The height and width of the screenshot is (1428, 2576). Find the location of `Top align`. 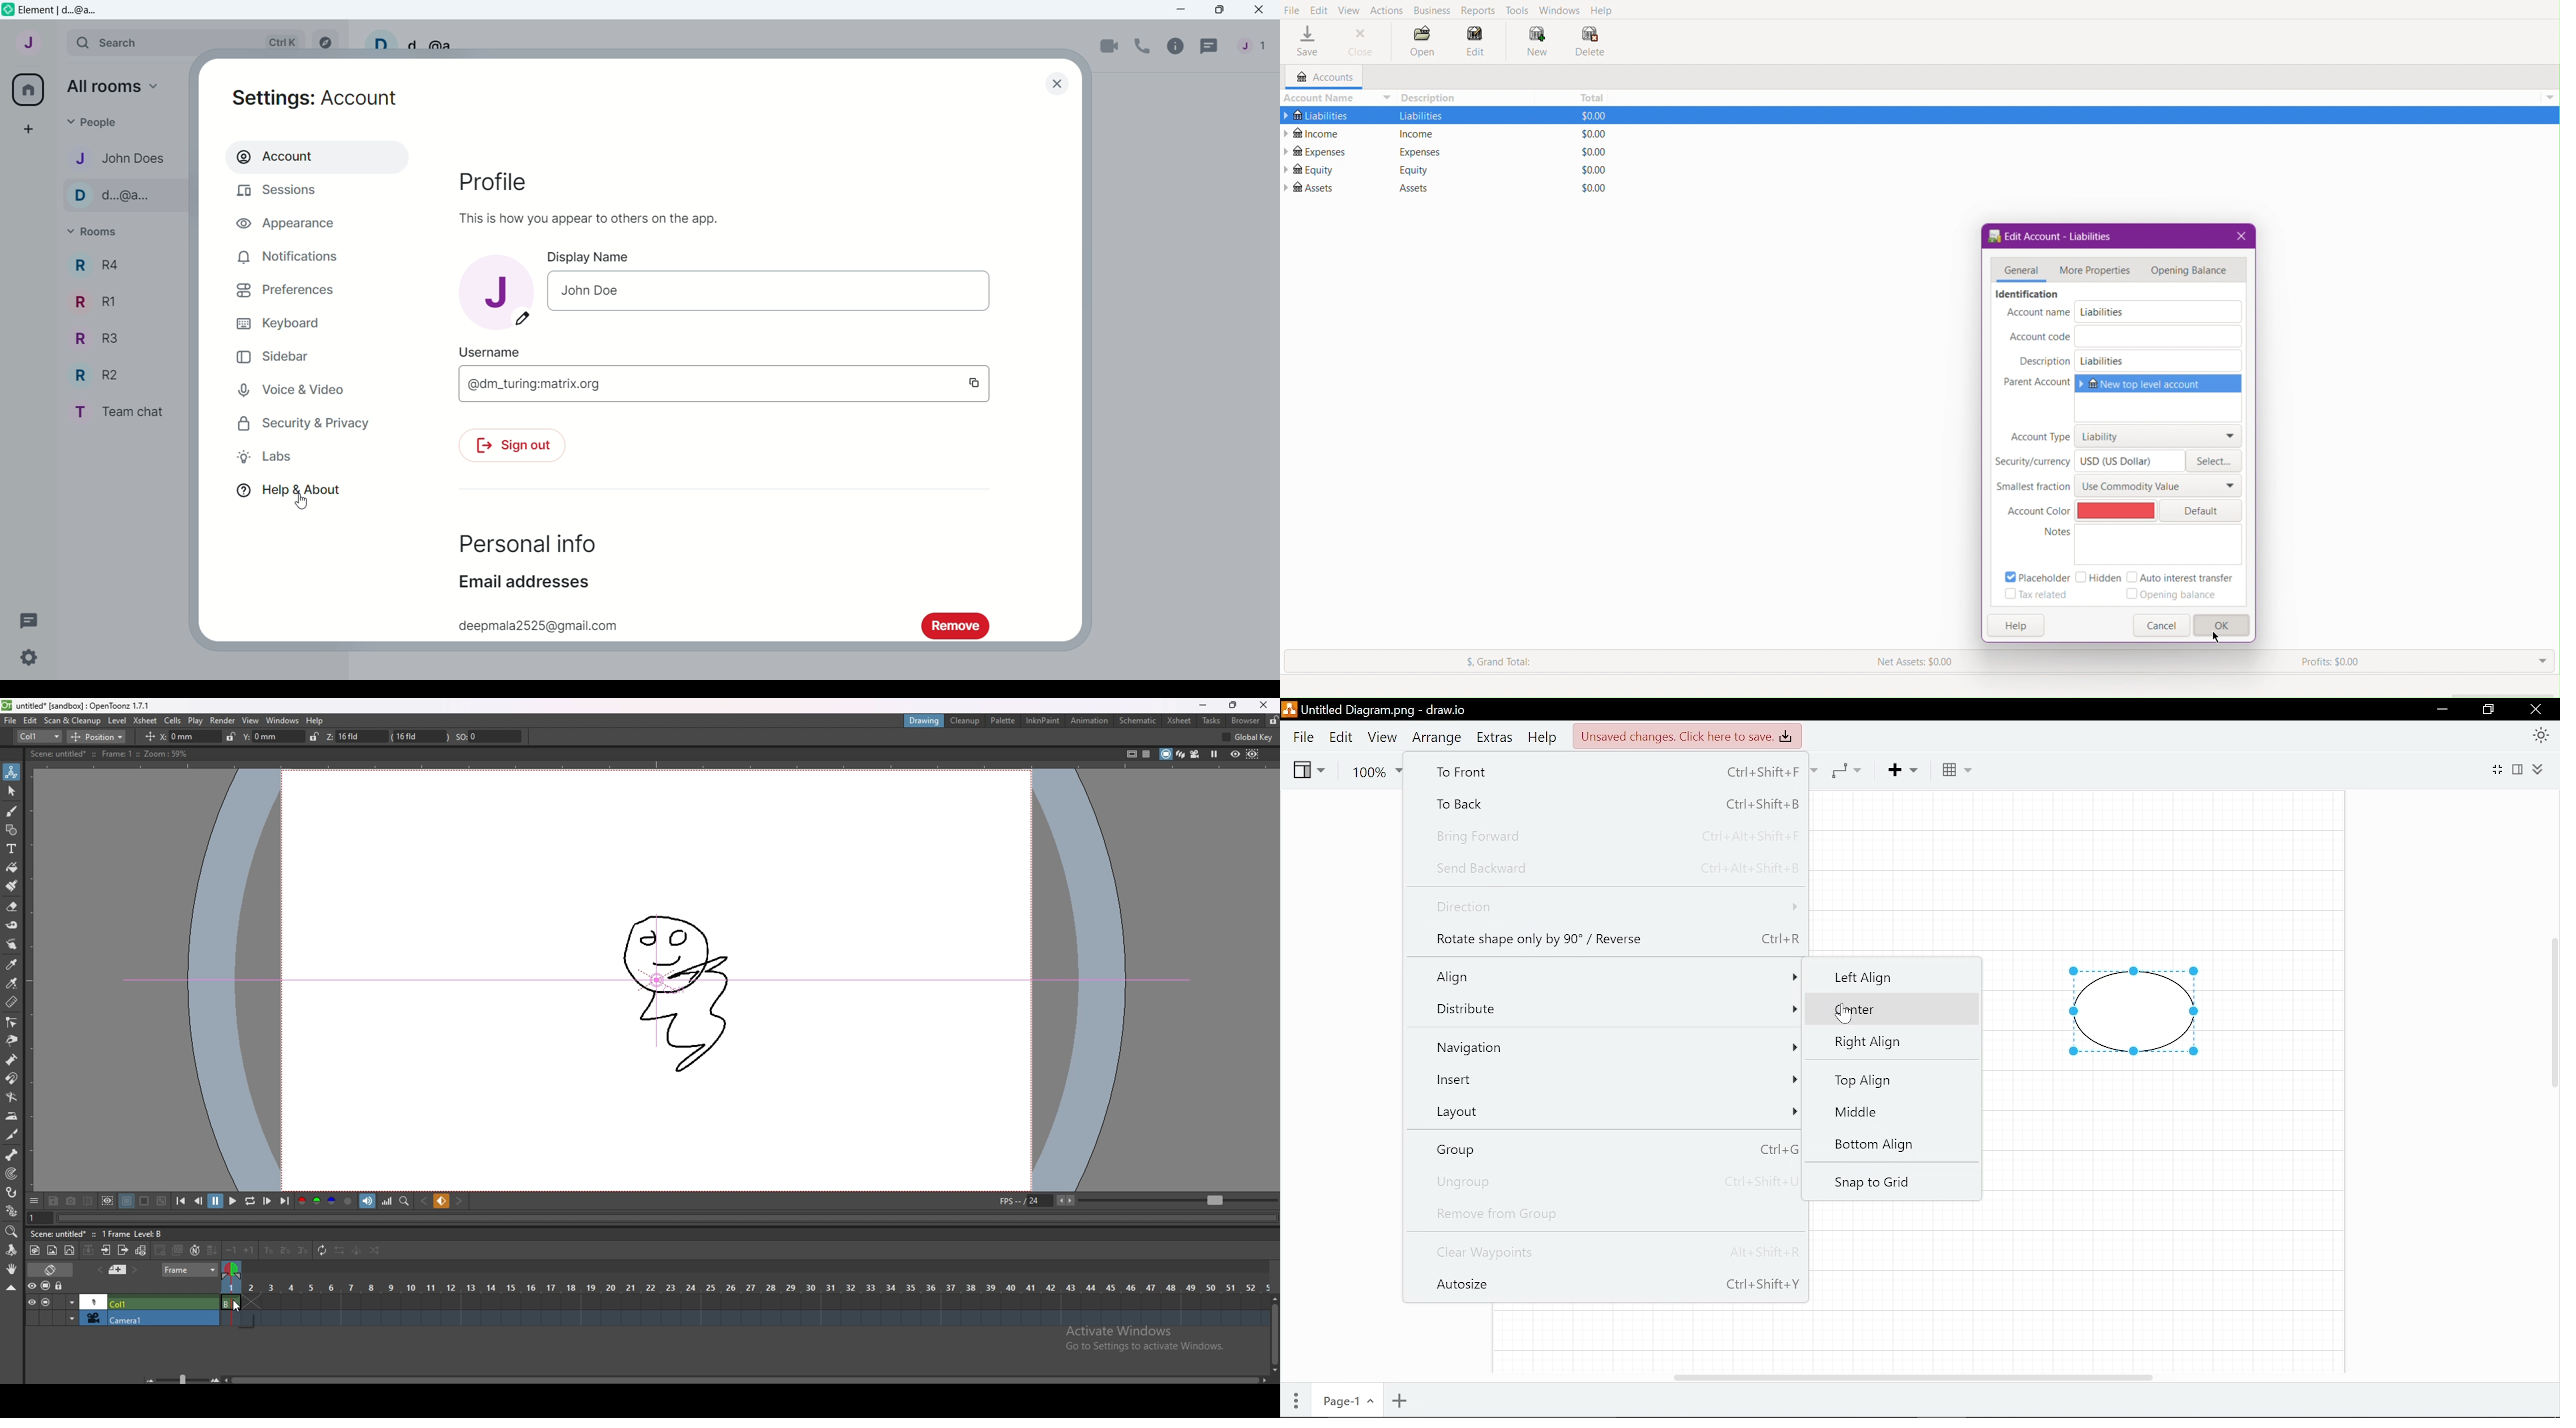

Top align is located at coordinates (1875, 1081).